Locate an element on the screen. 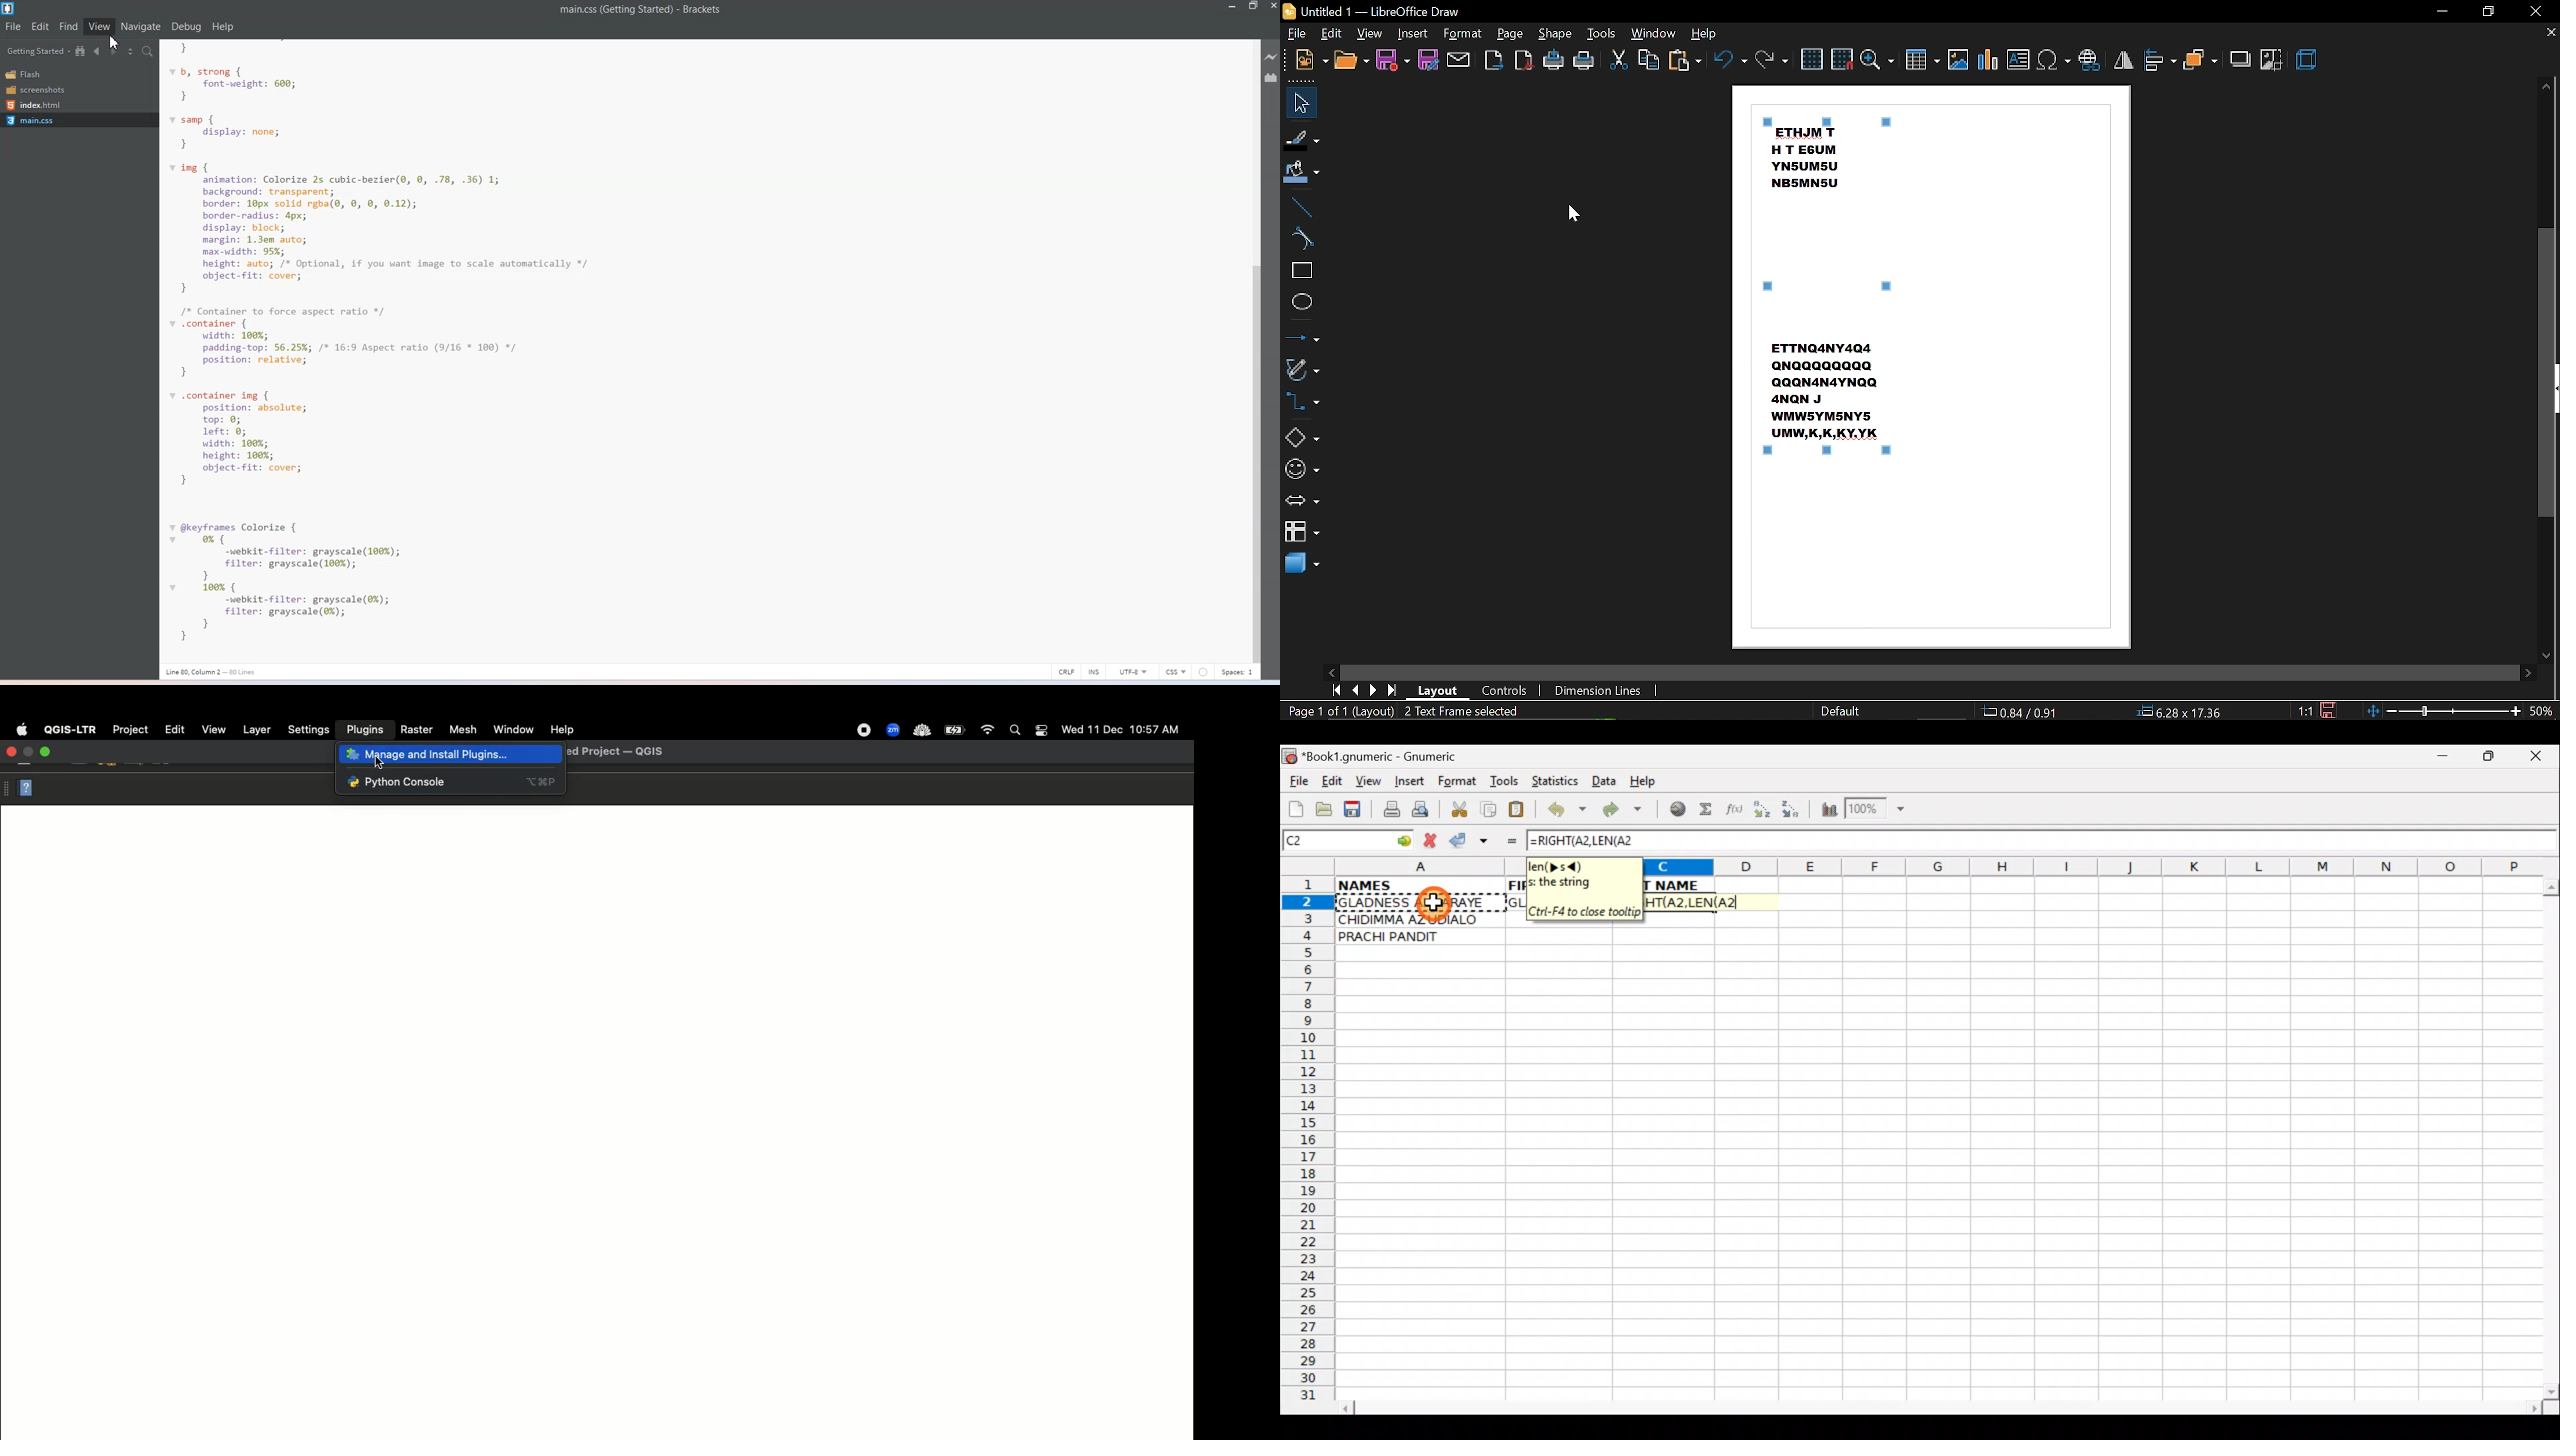  Notification is located at coordinates (1041, 729).